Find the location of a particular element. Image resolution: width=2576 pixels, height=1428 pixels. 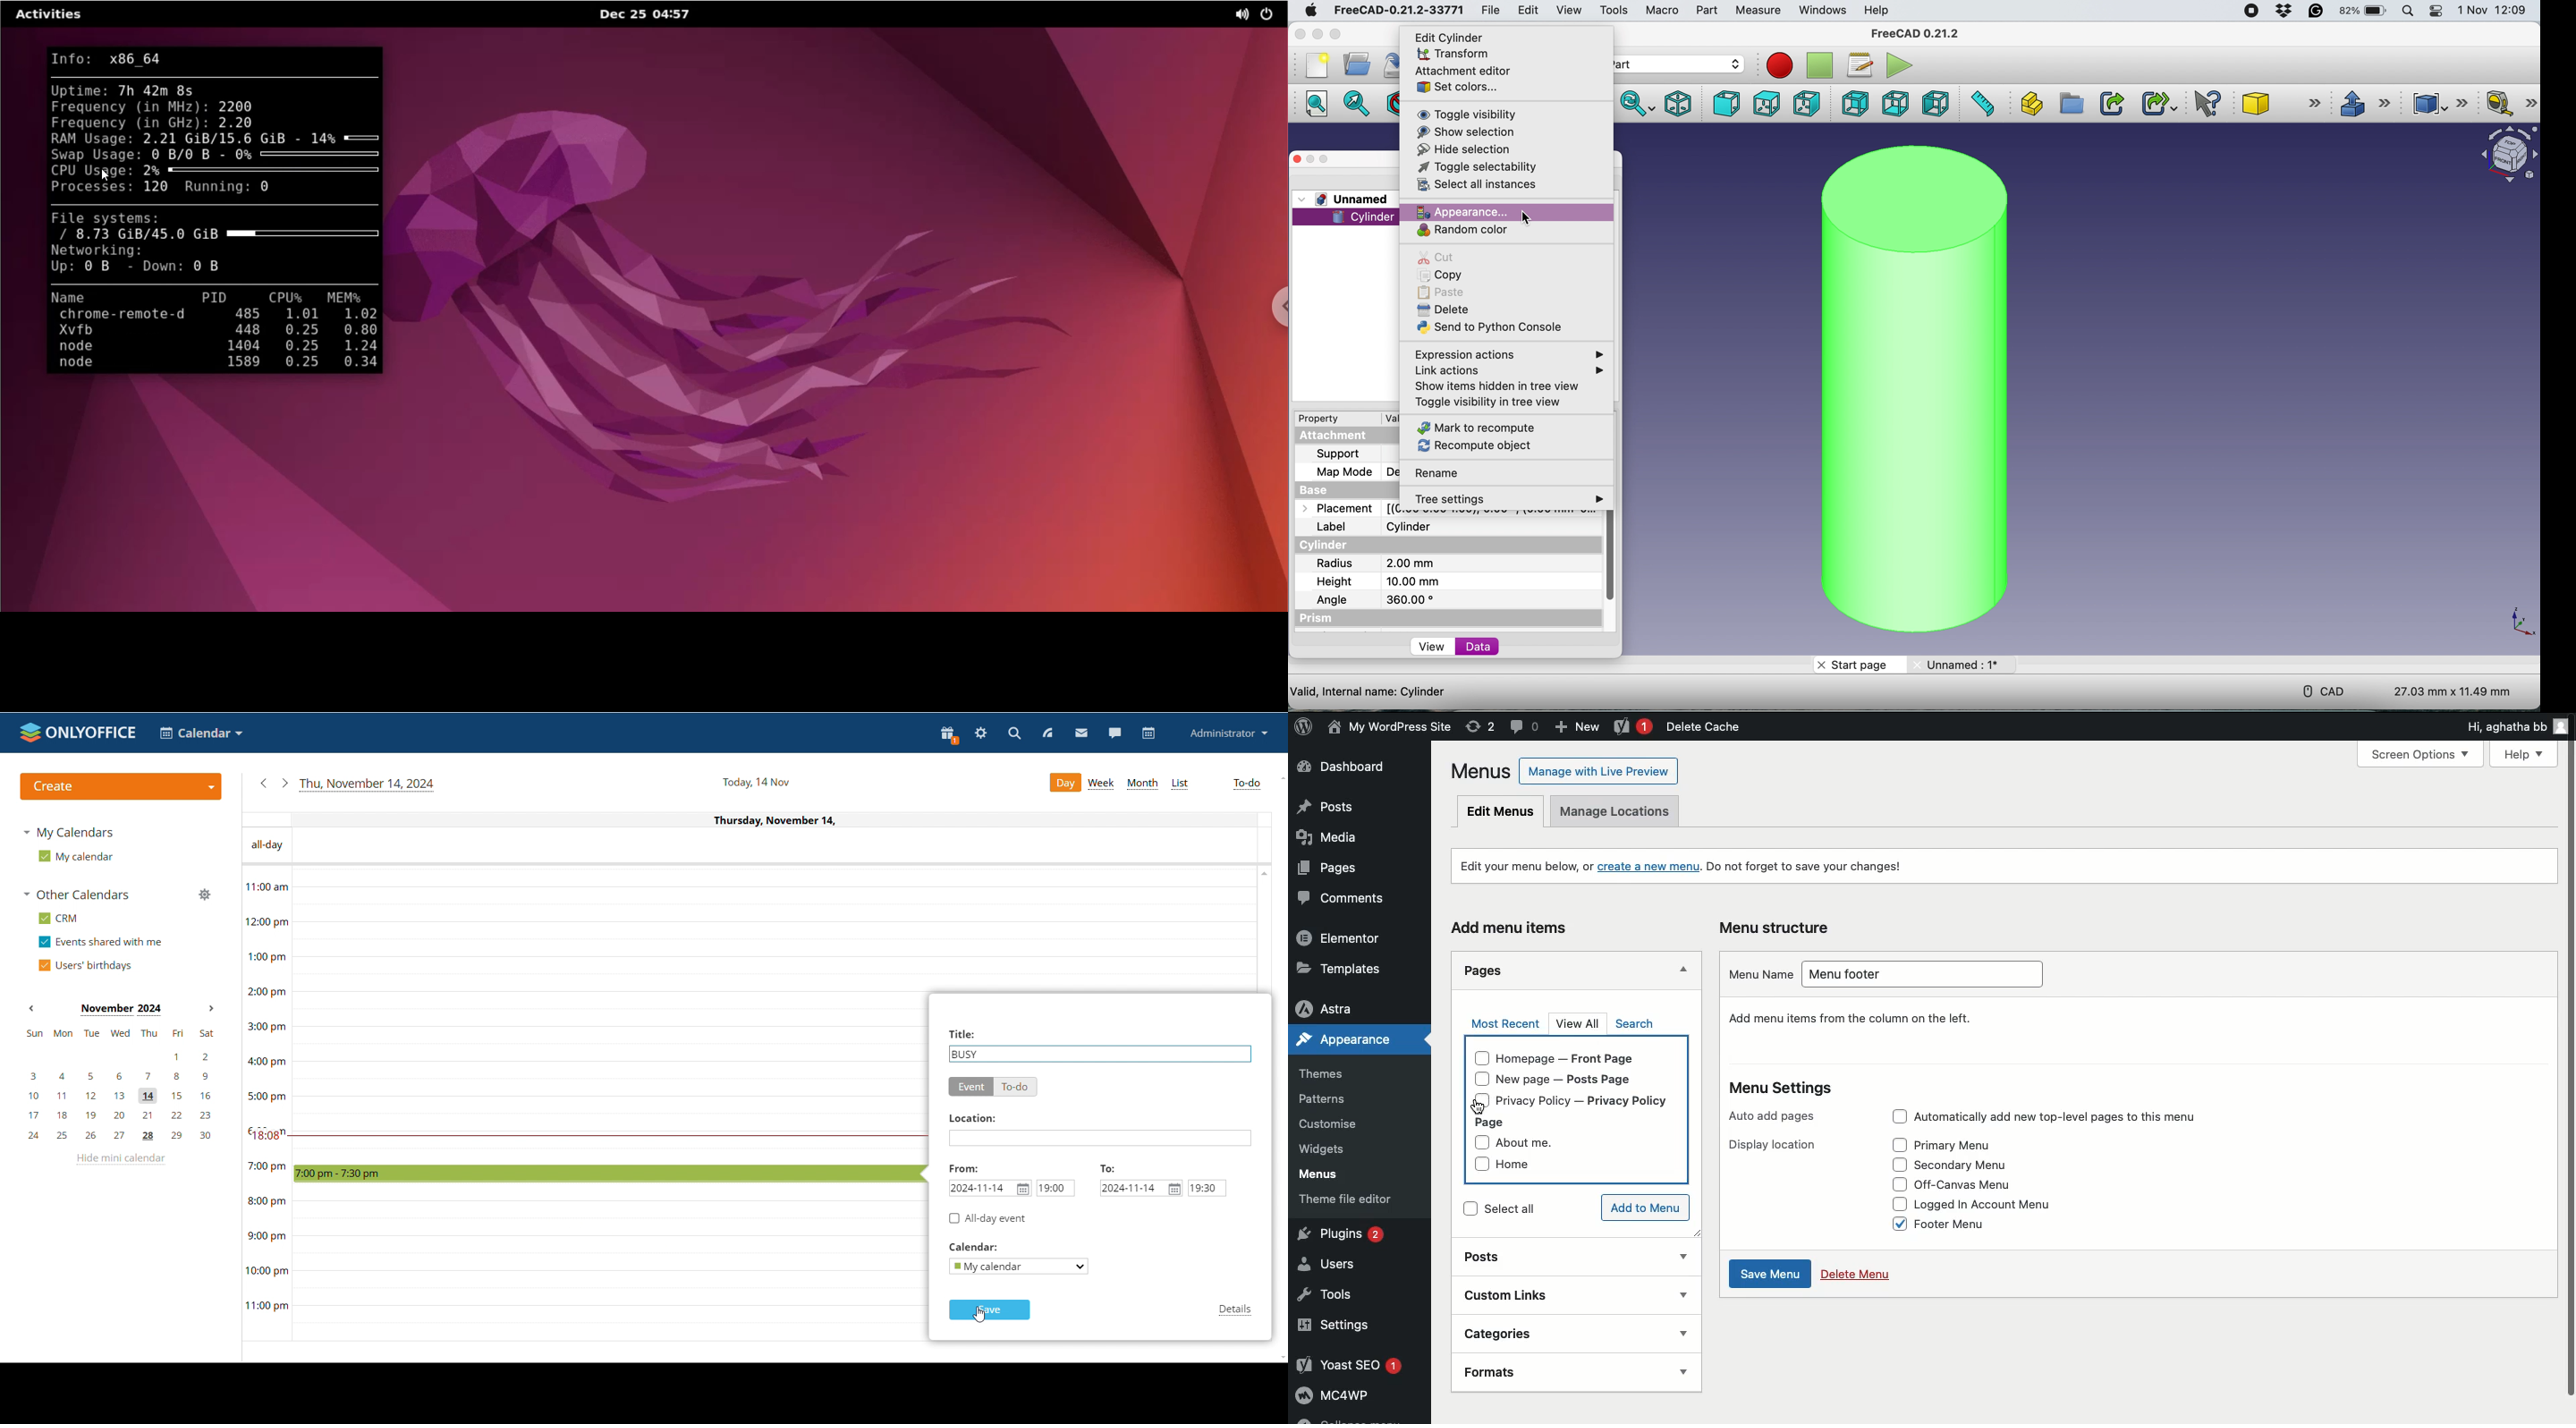

Title is located at coordinates (963, 1033).